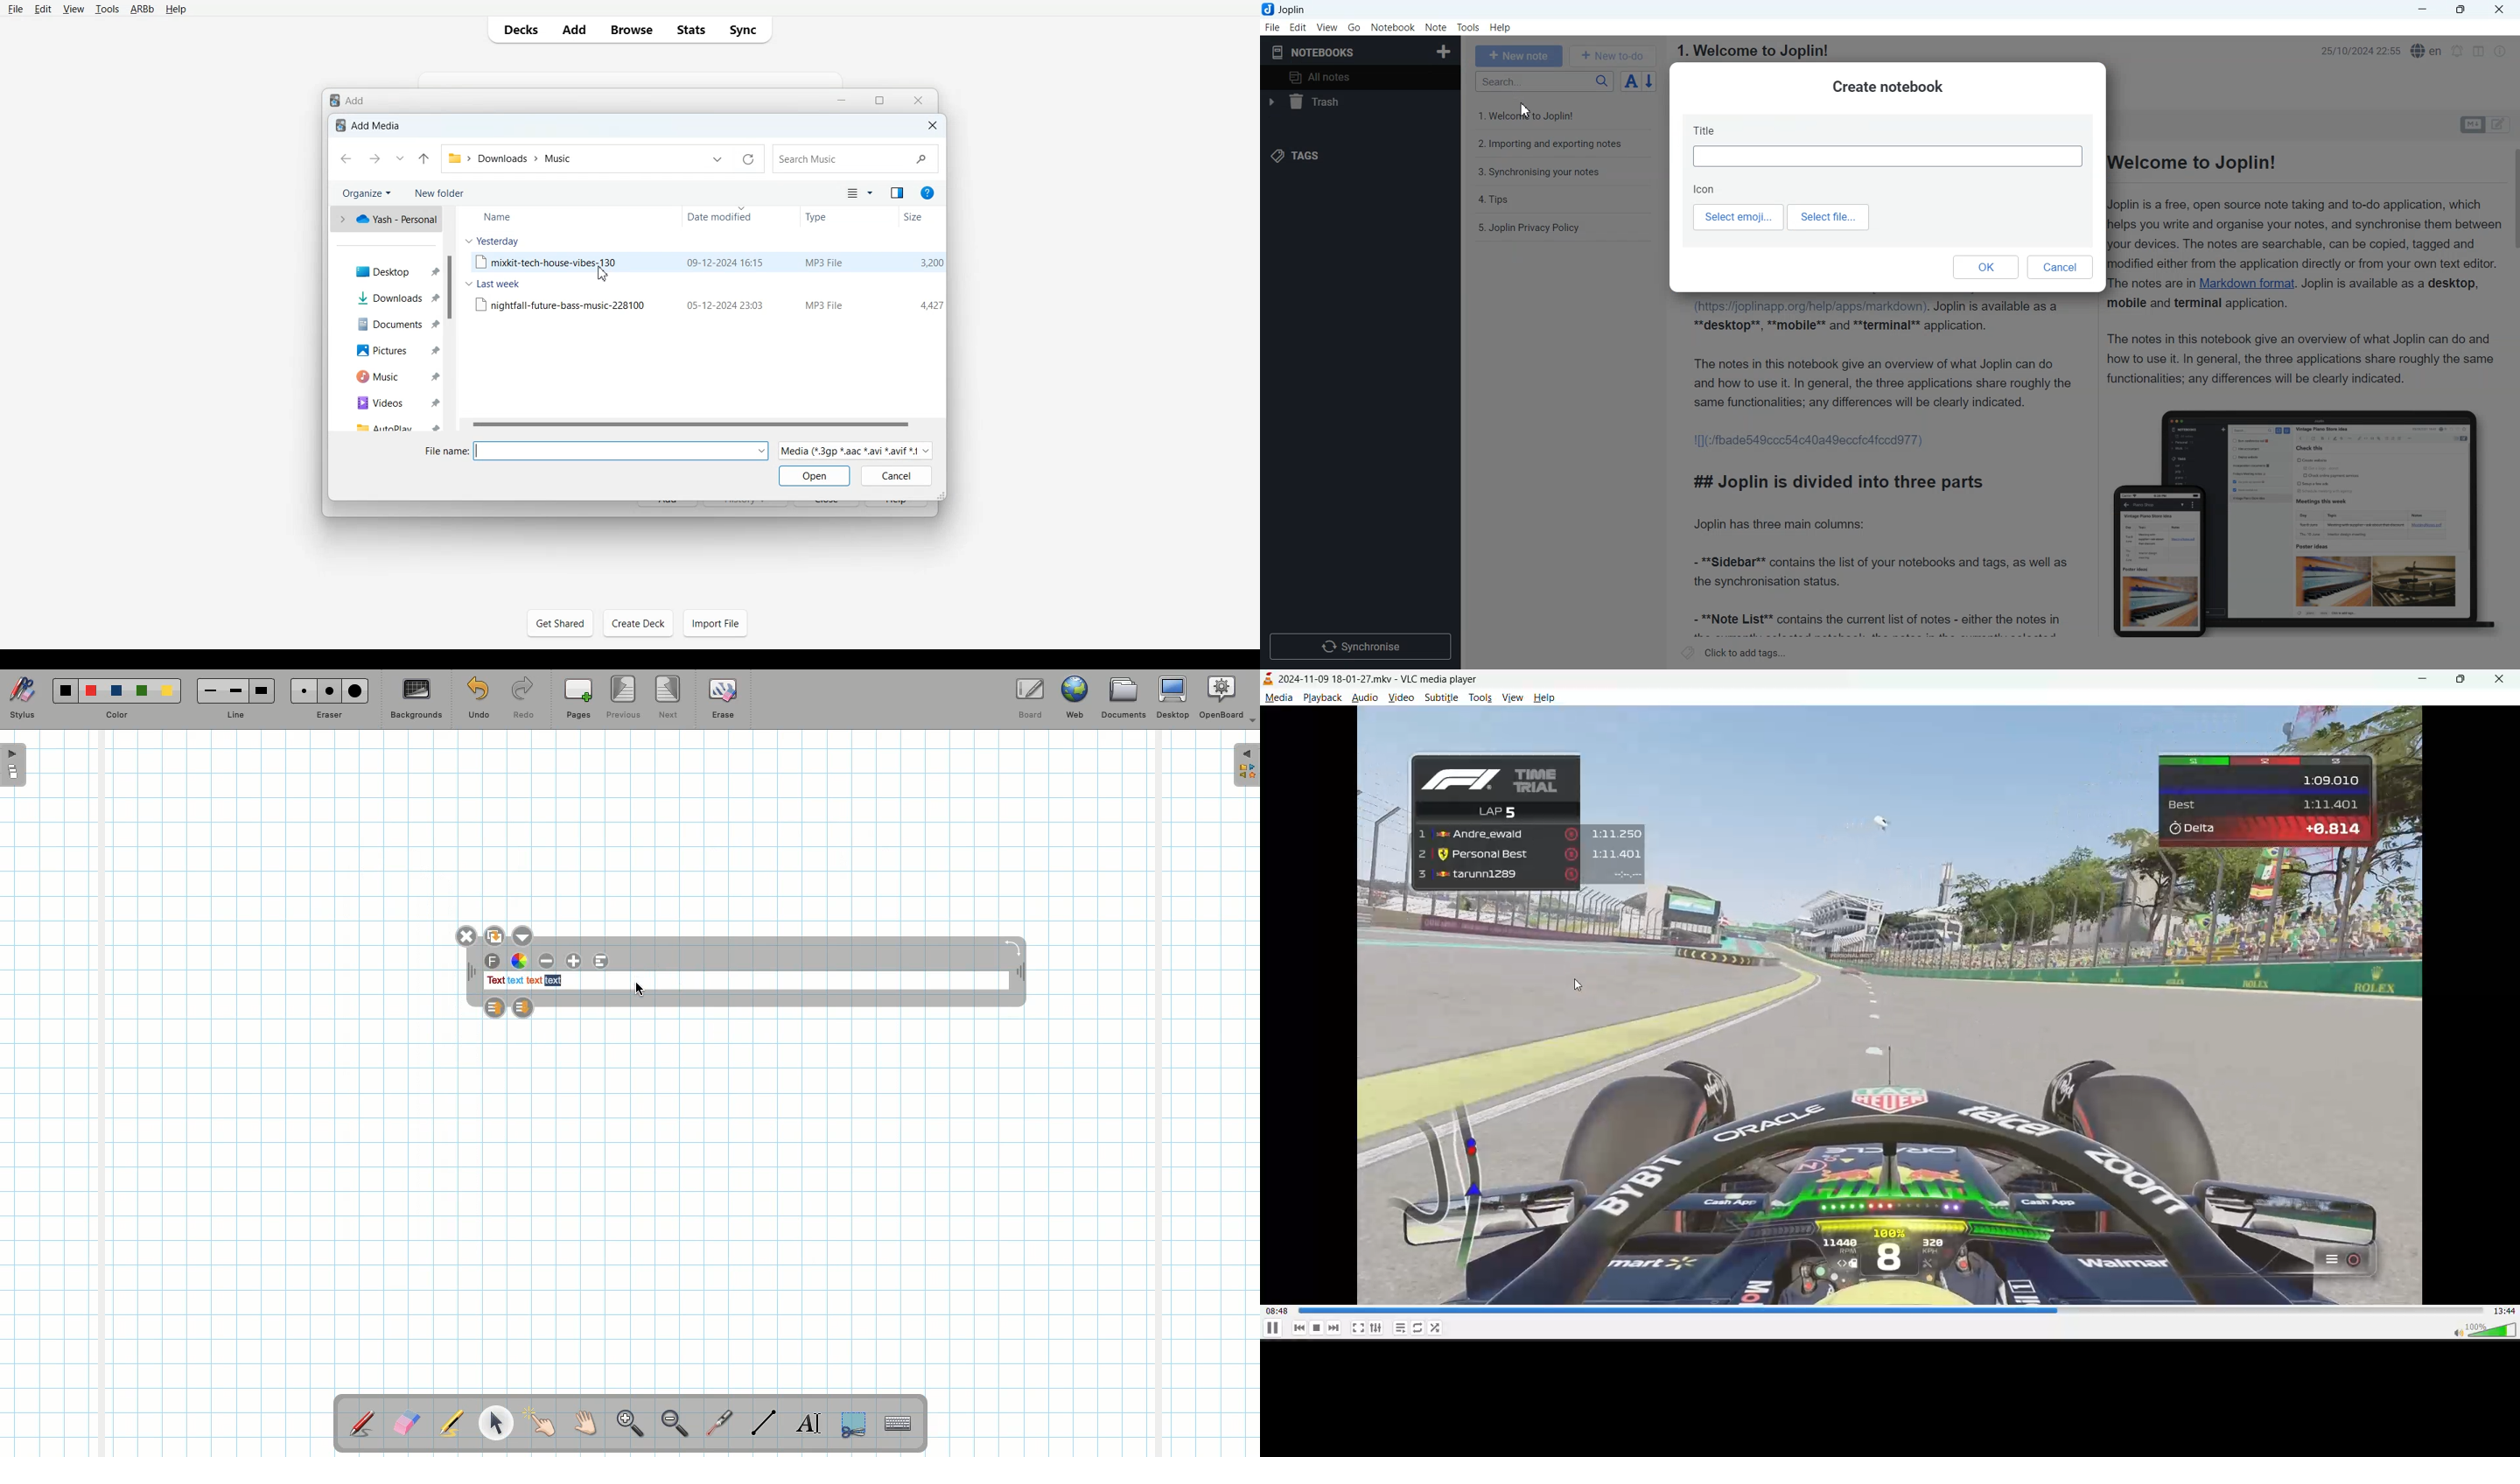  Describe the element at coordinates (631, 30) in the screenshot. I see `Browse` at that location.